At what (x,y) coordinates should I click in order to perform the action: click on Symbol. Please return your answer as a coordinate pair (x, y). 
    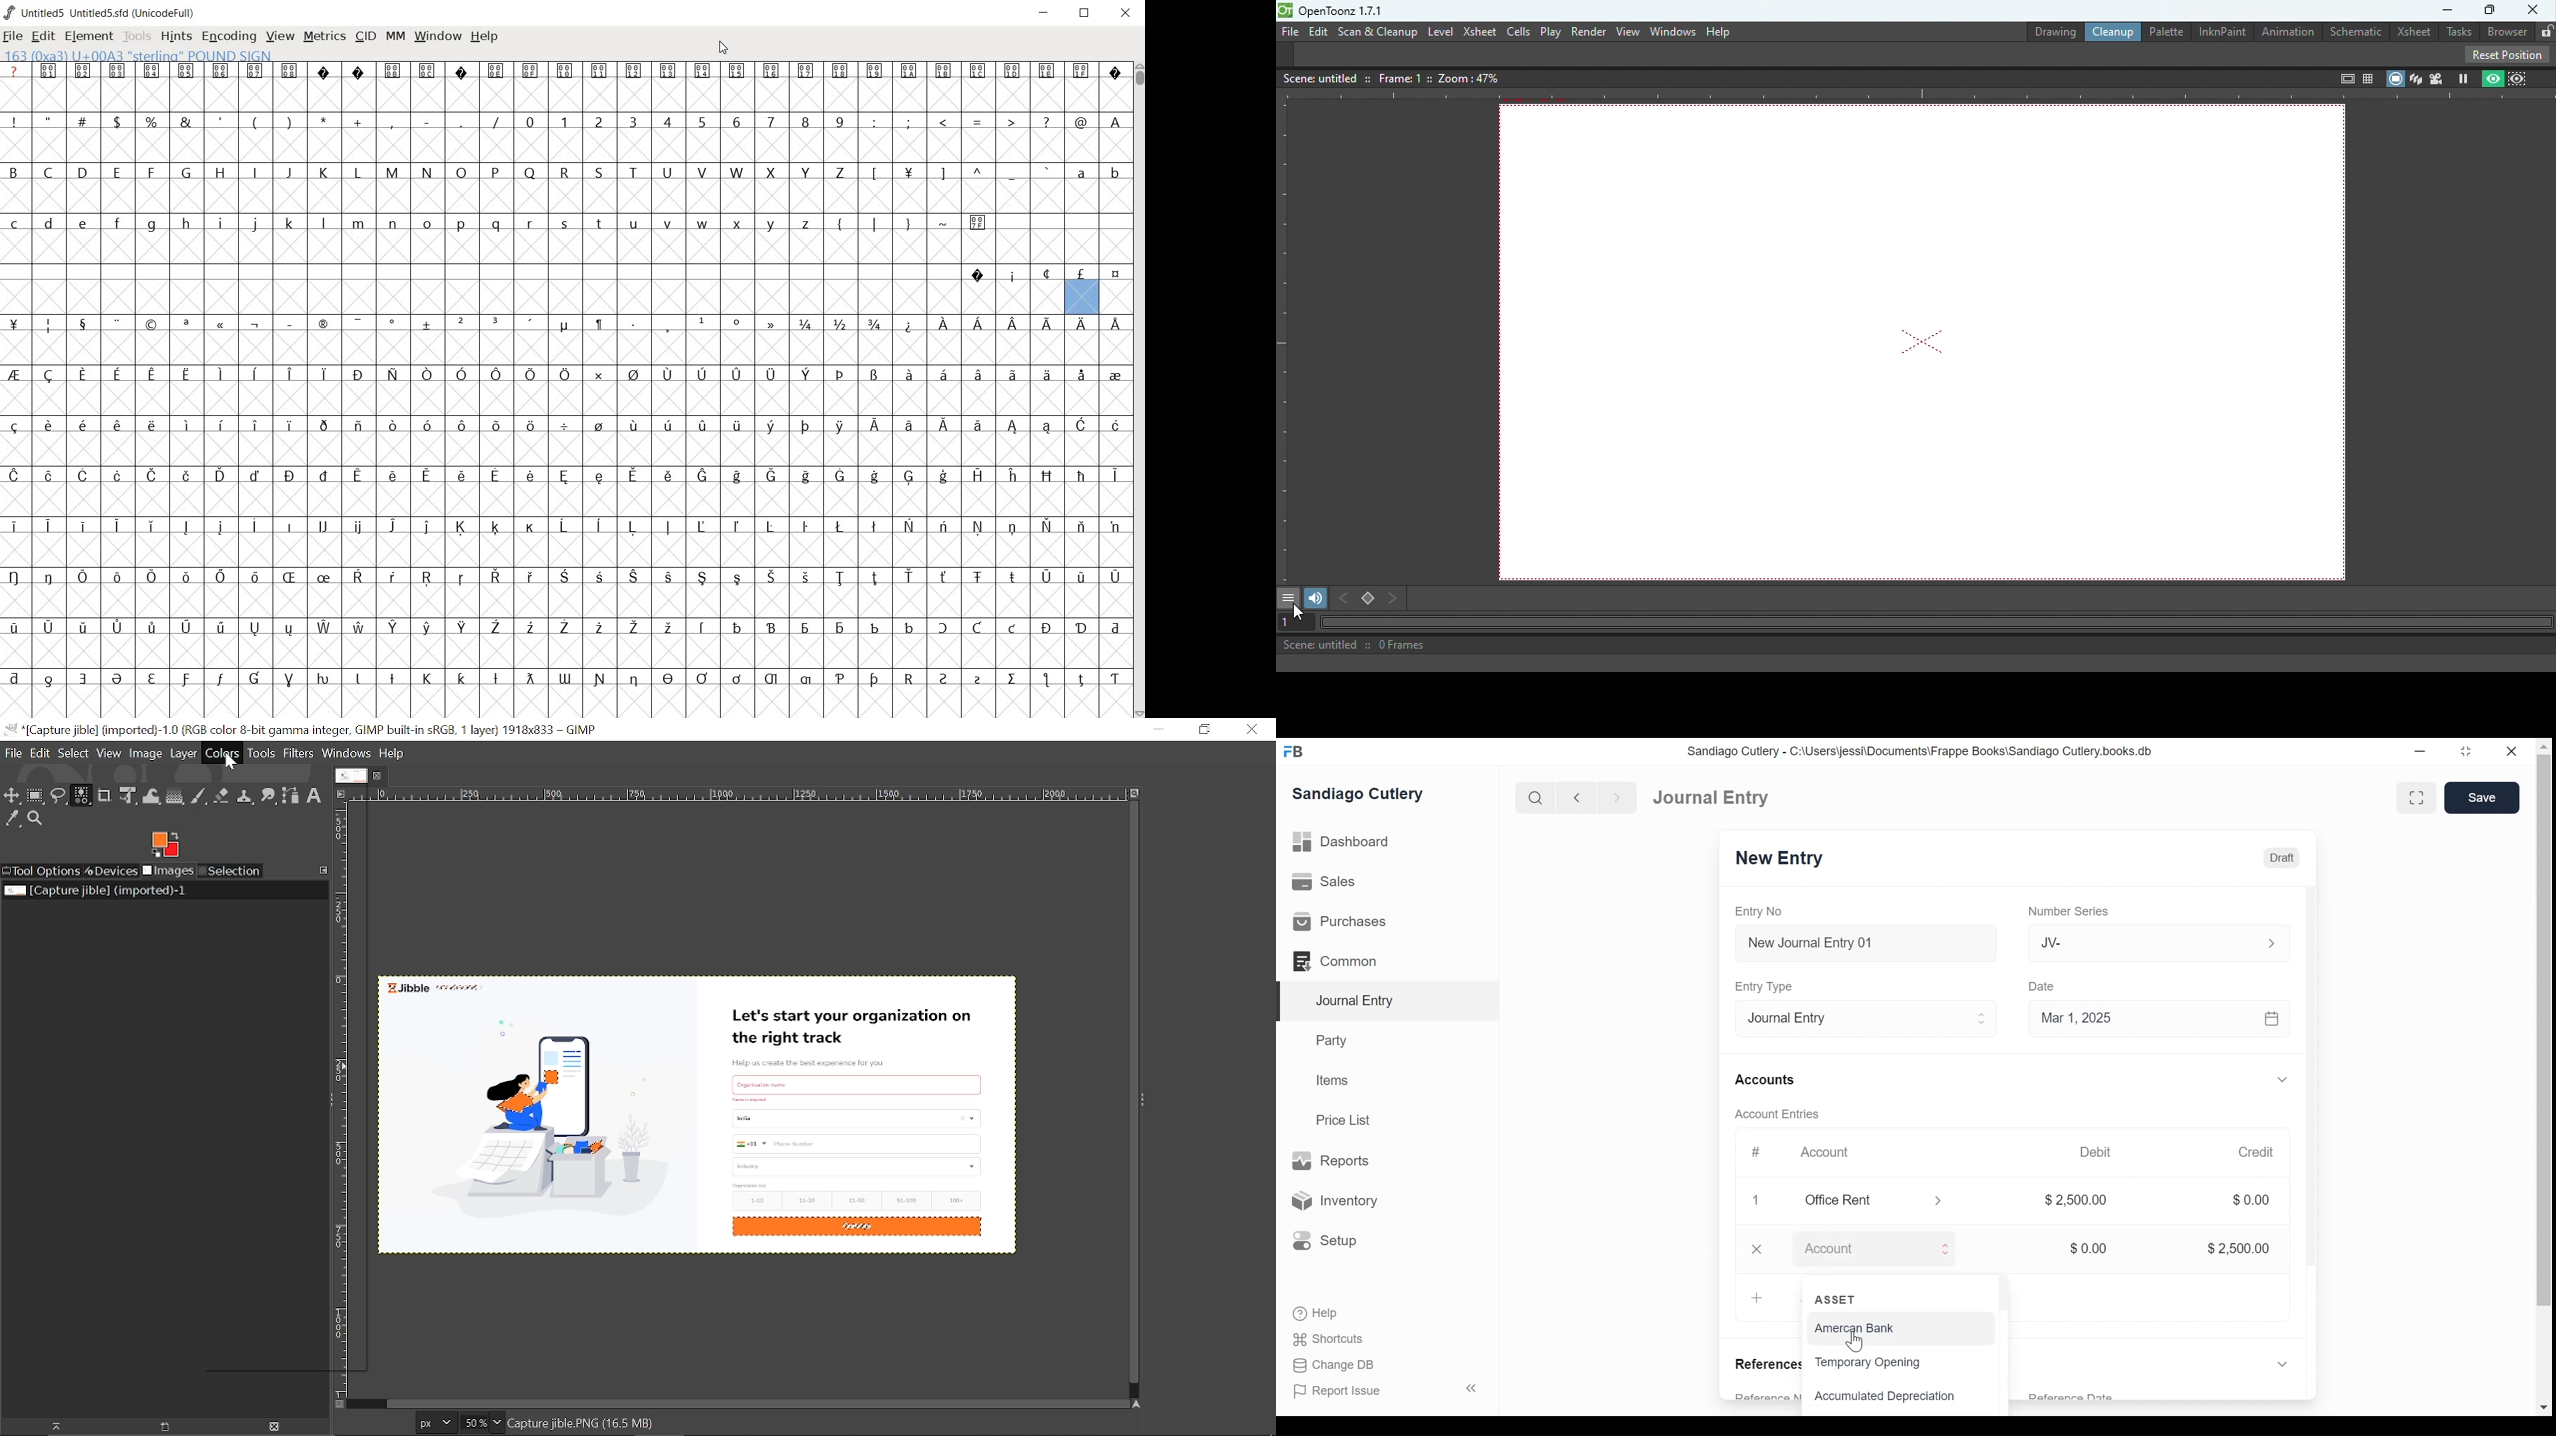
    Looking at the image, I should click on (186, 425).